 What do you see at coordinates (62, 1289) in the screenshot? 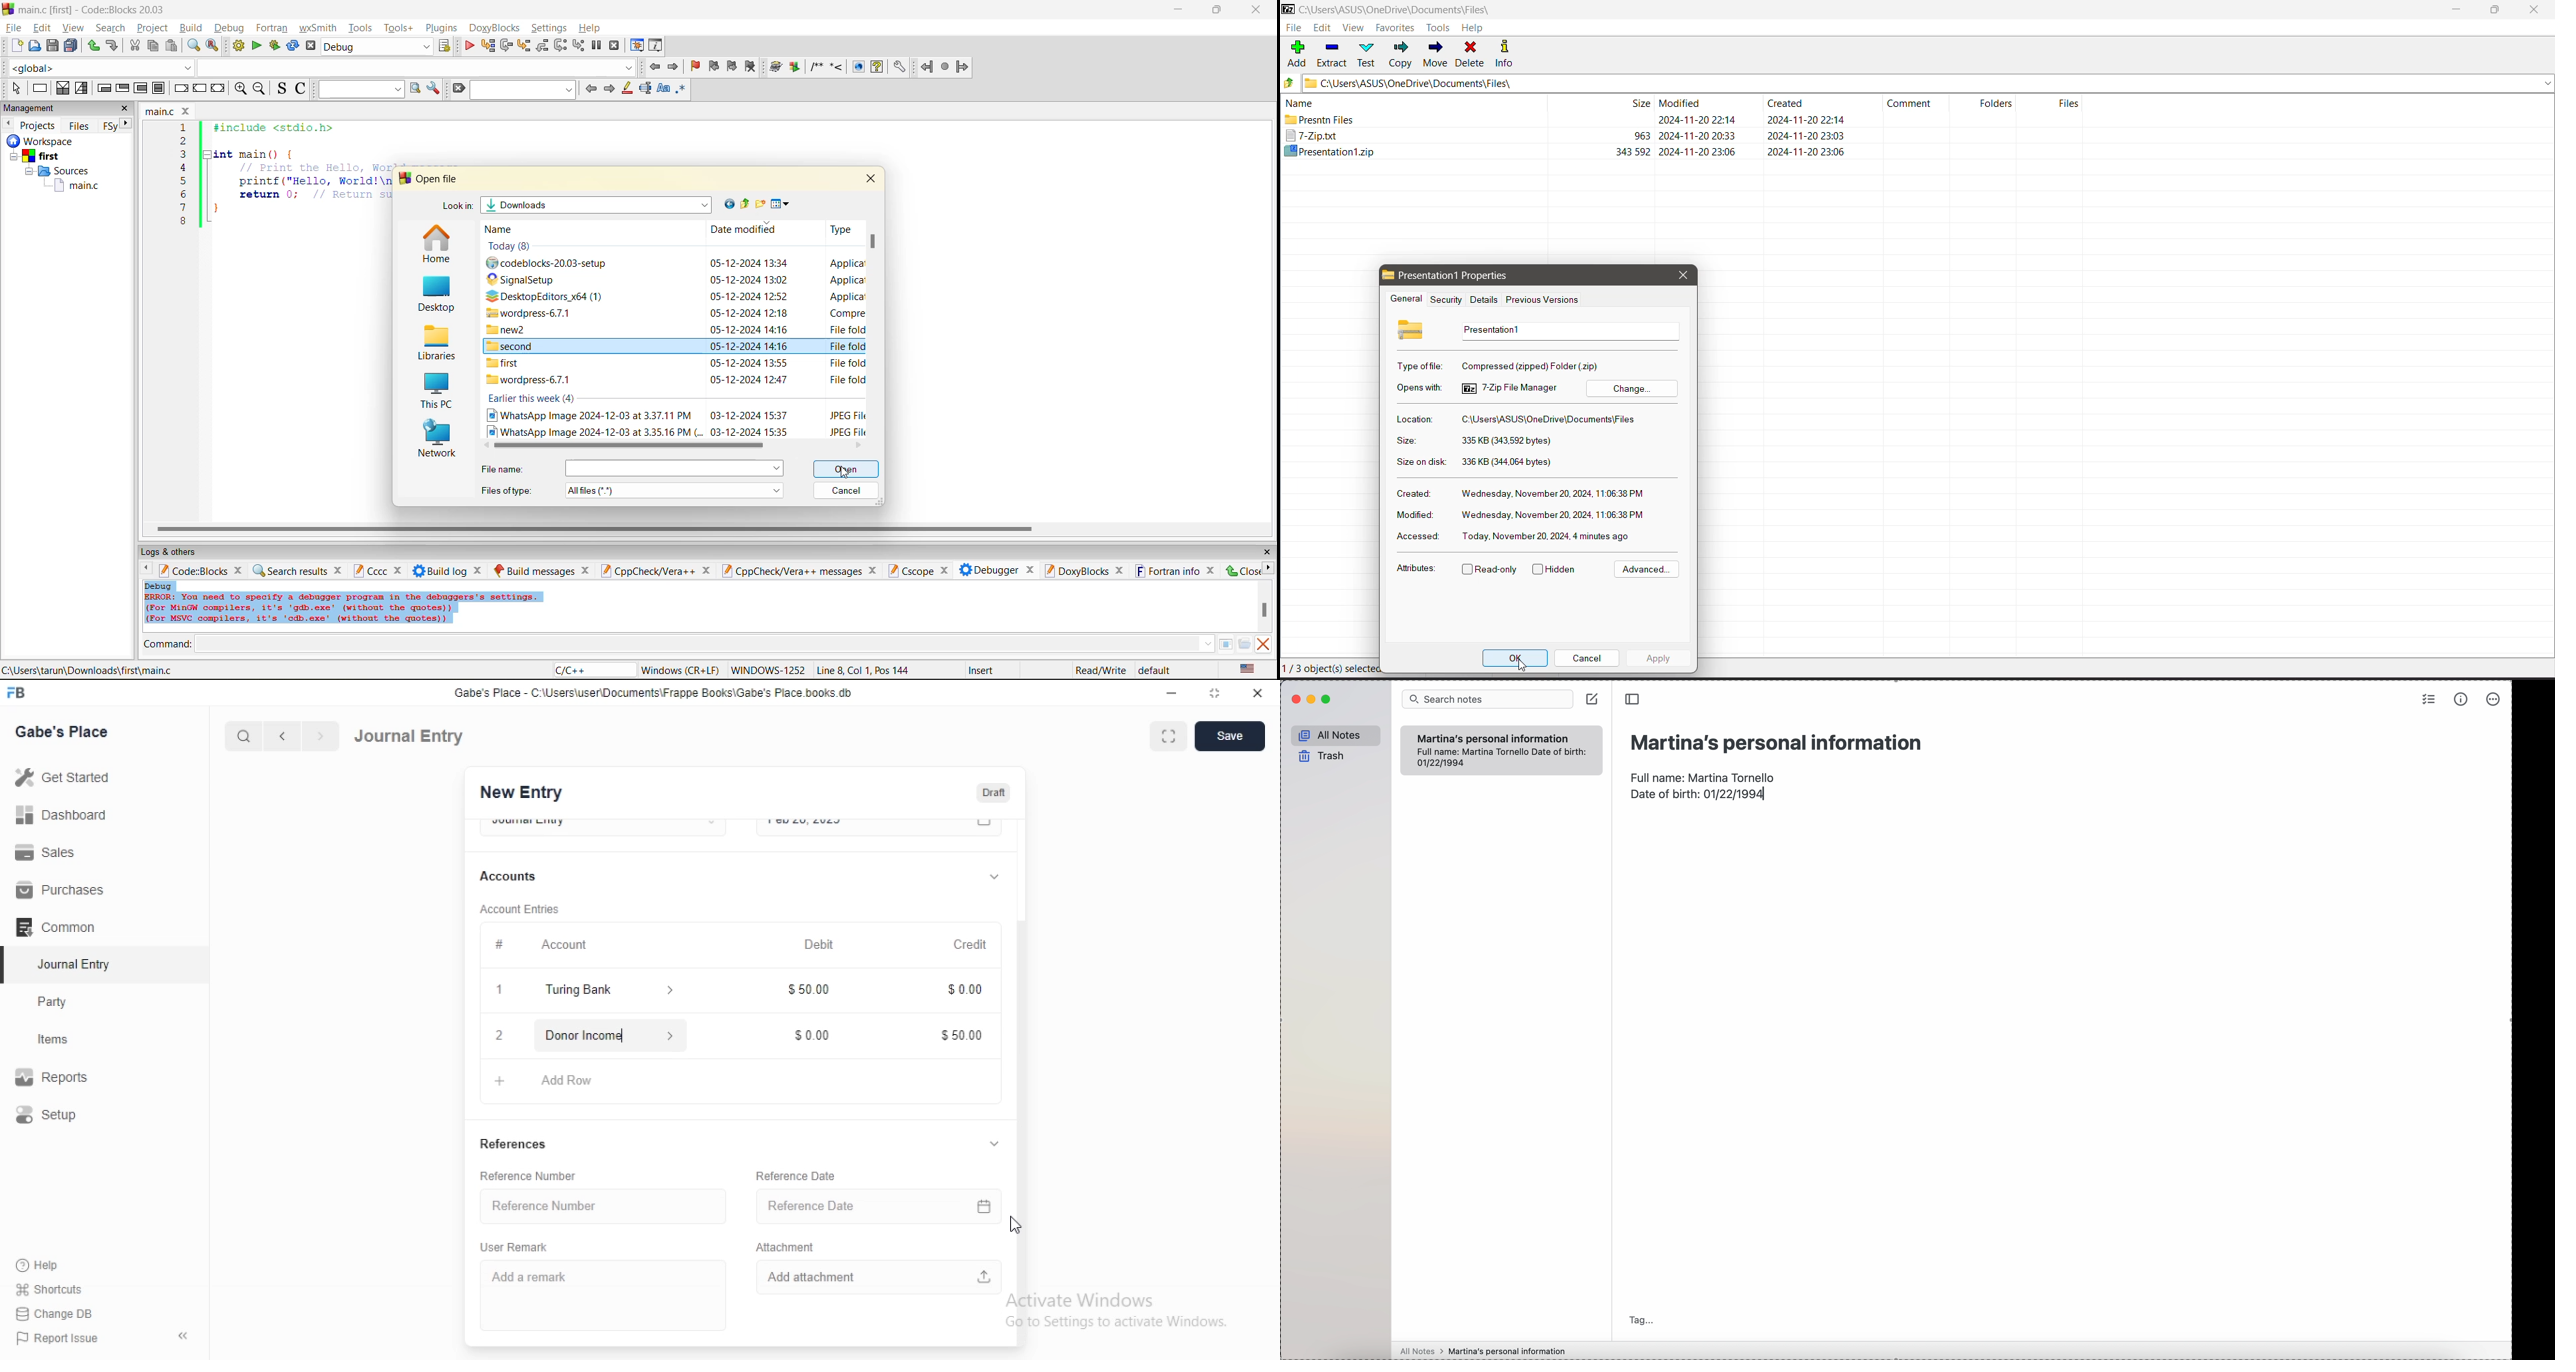
I see `‘Shortcuts` at bounding box center [62, 1289].